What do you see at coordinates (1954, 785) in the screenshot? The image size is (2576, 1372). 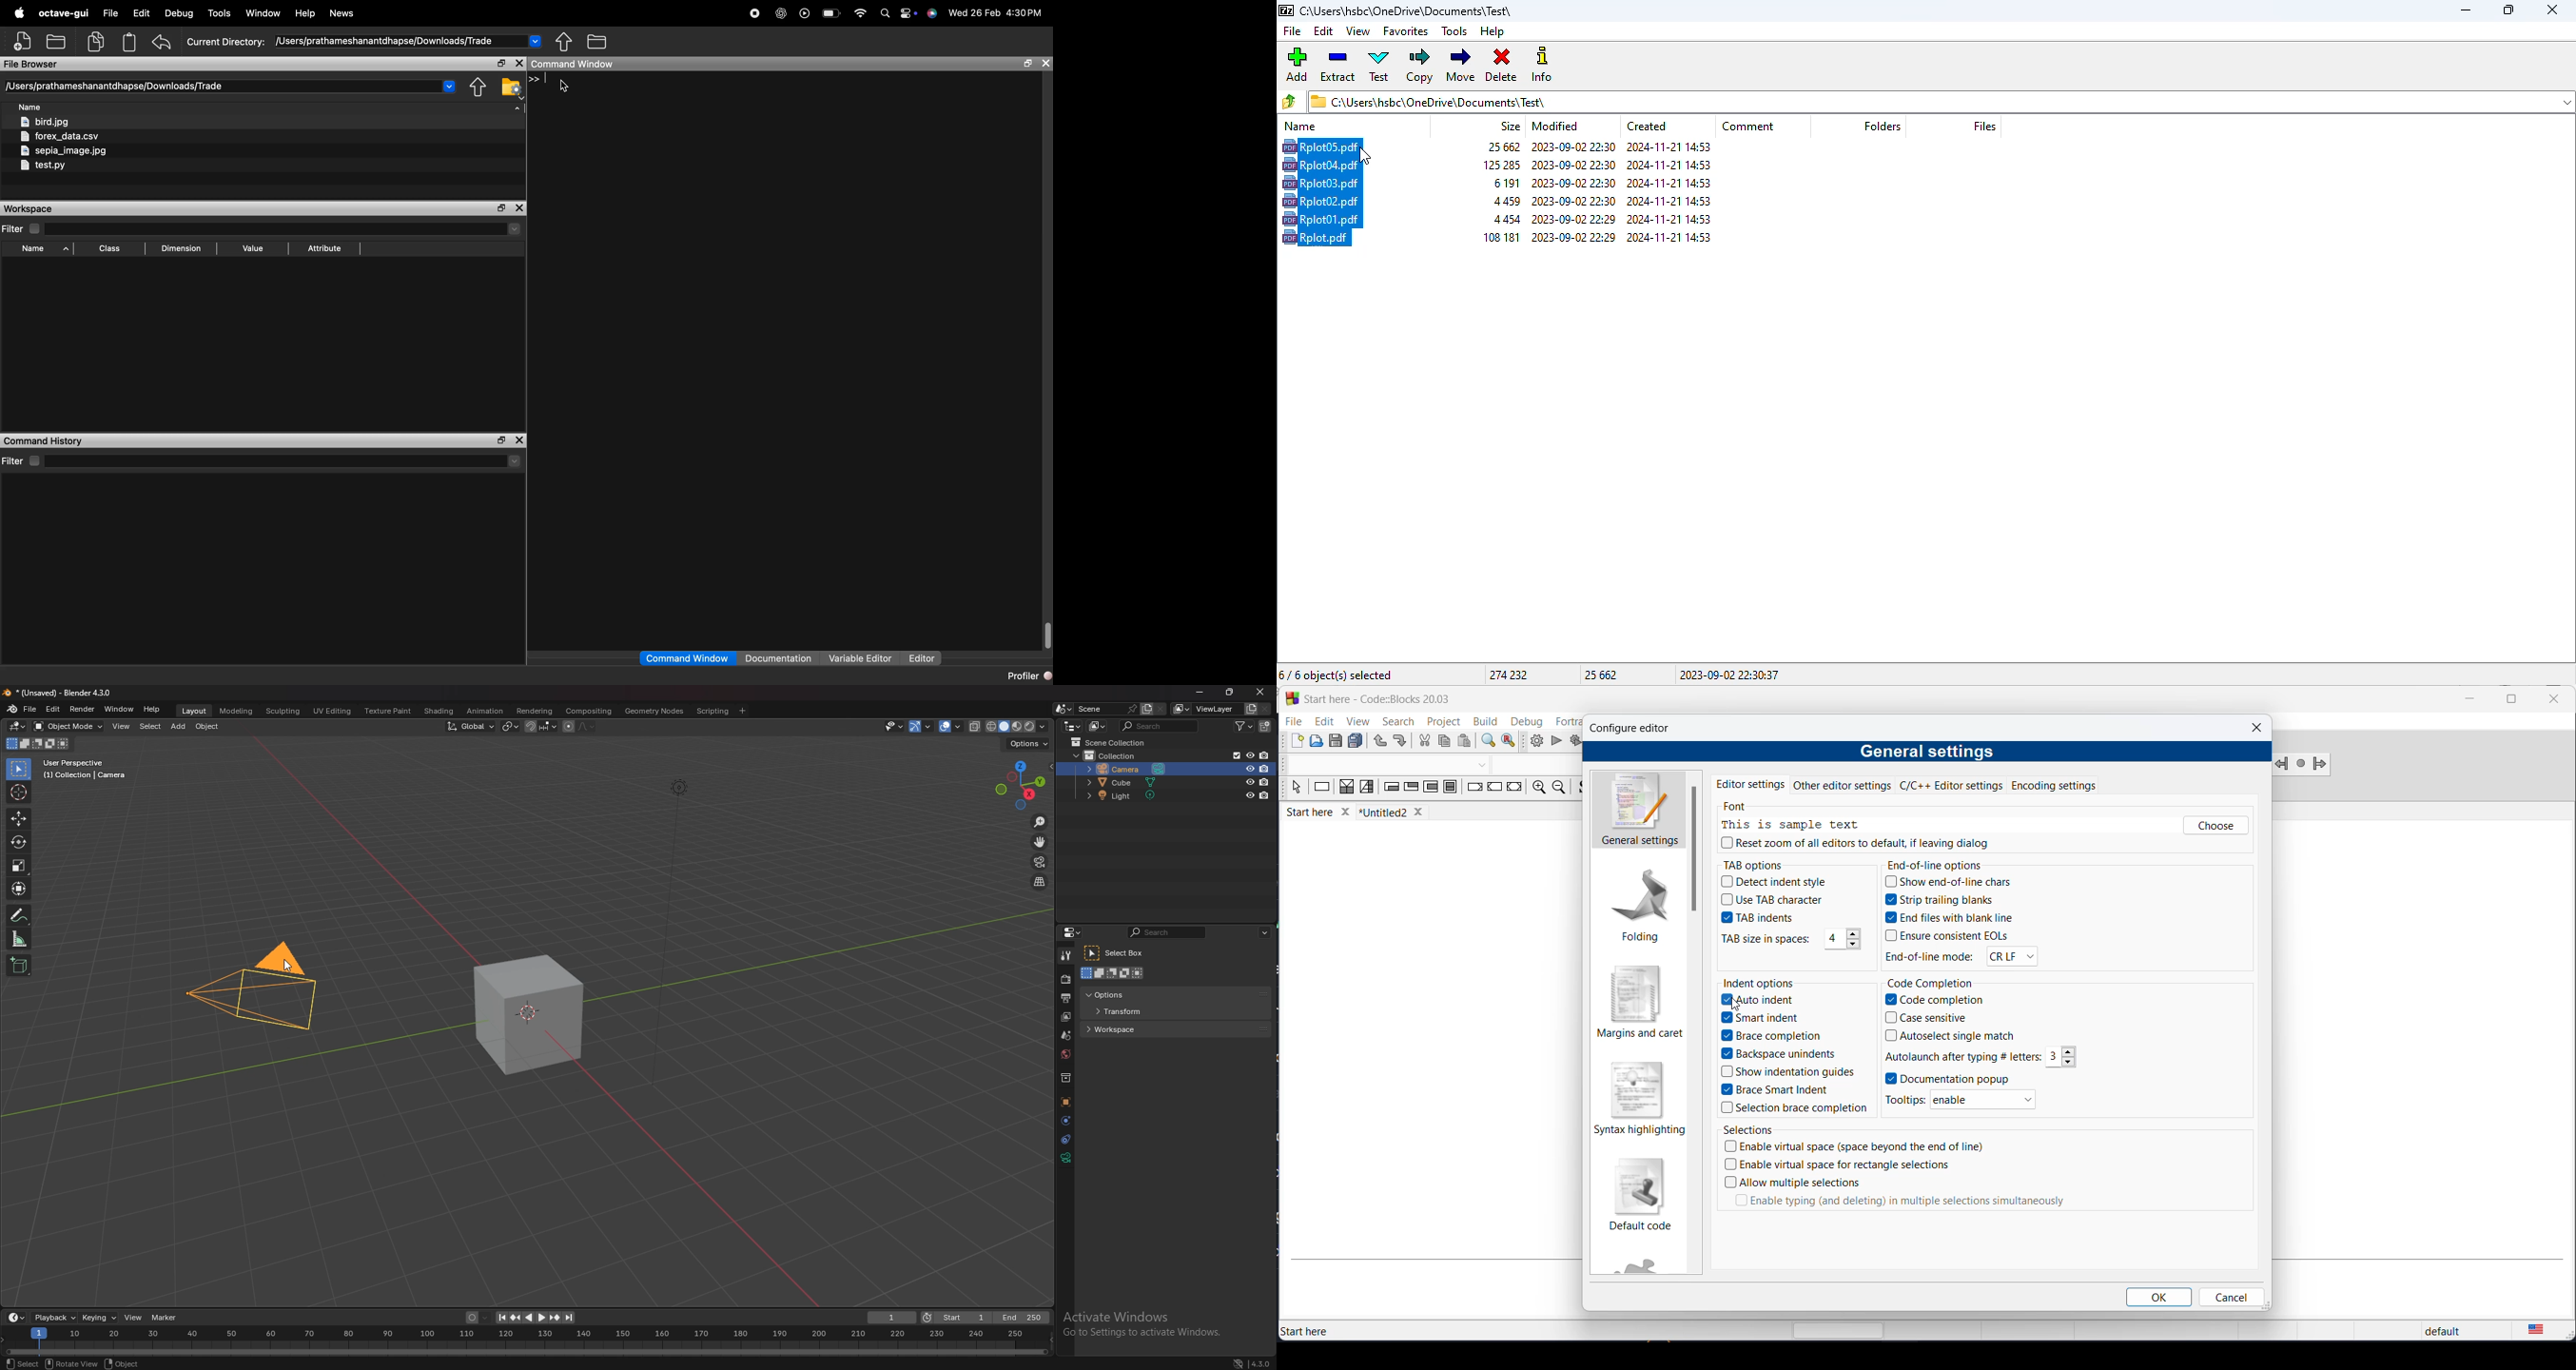 I see `c++ editor setttings` at bounding box center [1954, 785].